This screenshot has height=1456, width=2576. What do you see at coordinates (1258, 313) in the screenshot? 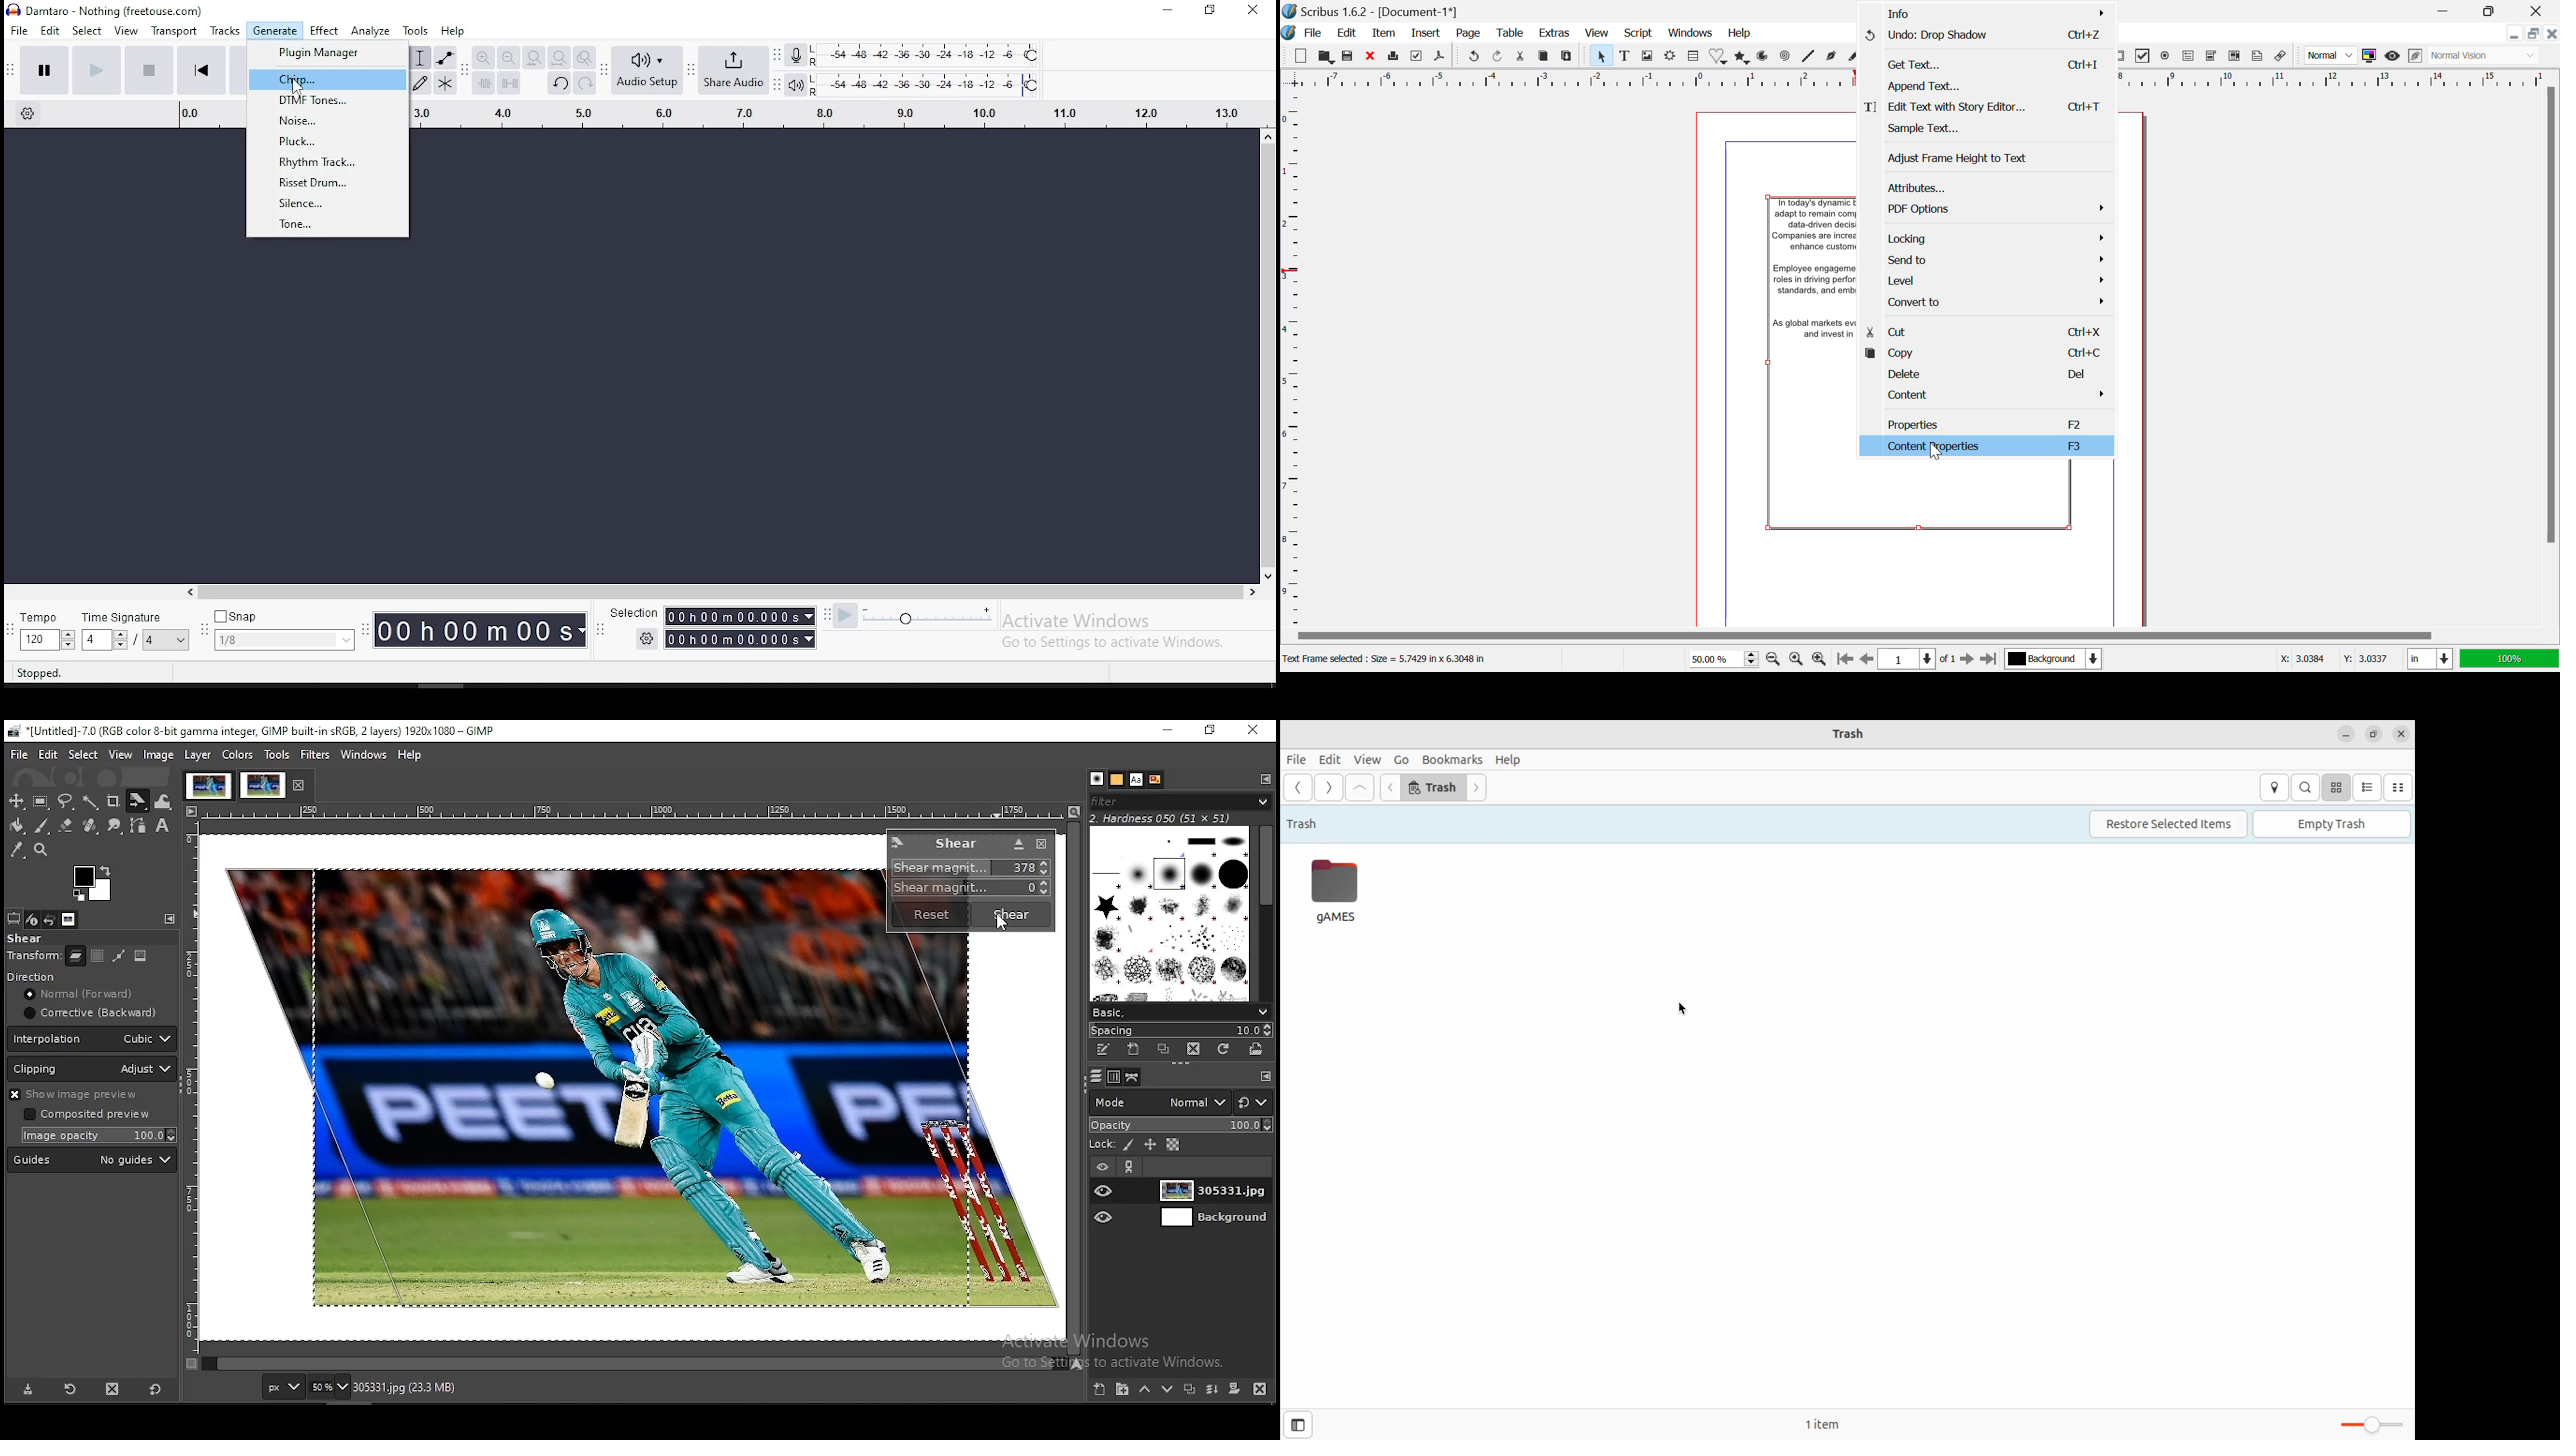
I see `vertical scroll bar` at bounding box center [1258, 313].